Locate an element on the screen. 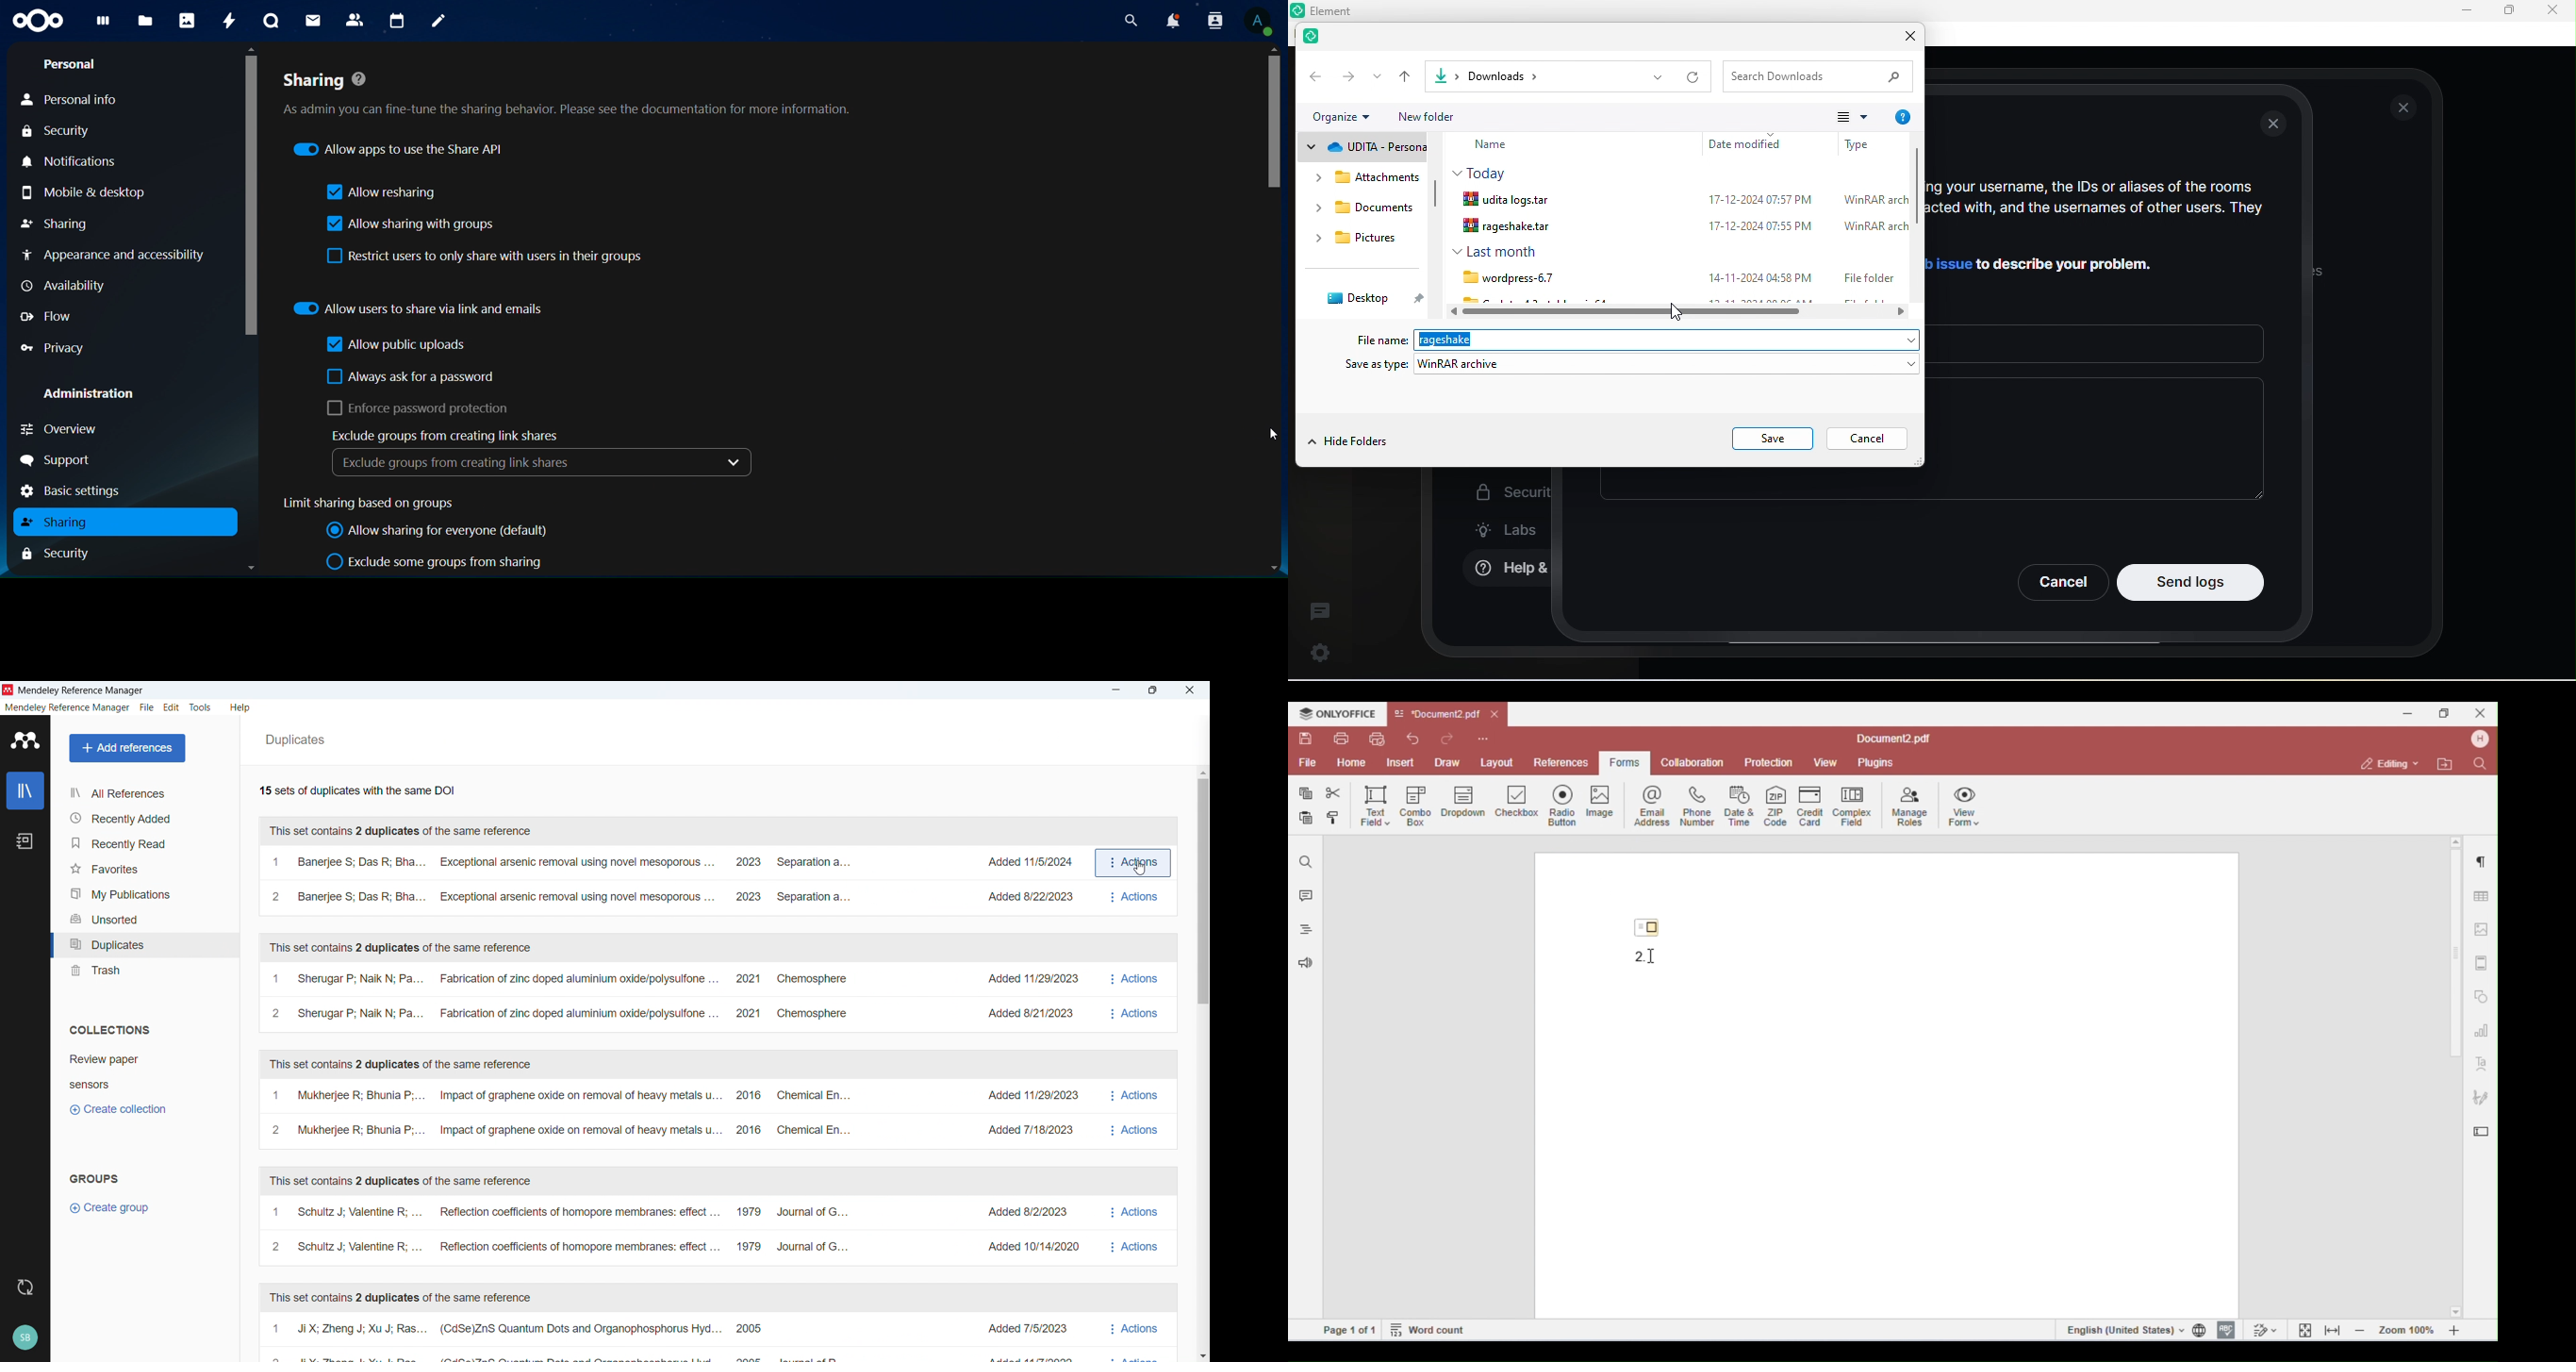 Image resolution: width=2576 pixels, height=1372 pixels. trash  is located at coordinates (144, 972).